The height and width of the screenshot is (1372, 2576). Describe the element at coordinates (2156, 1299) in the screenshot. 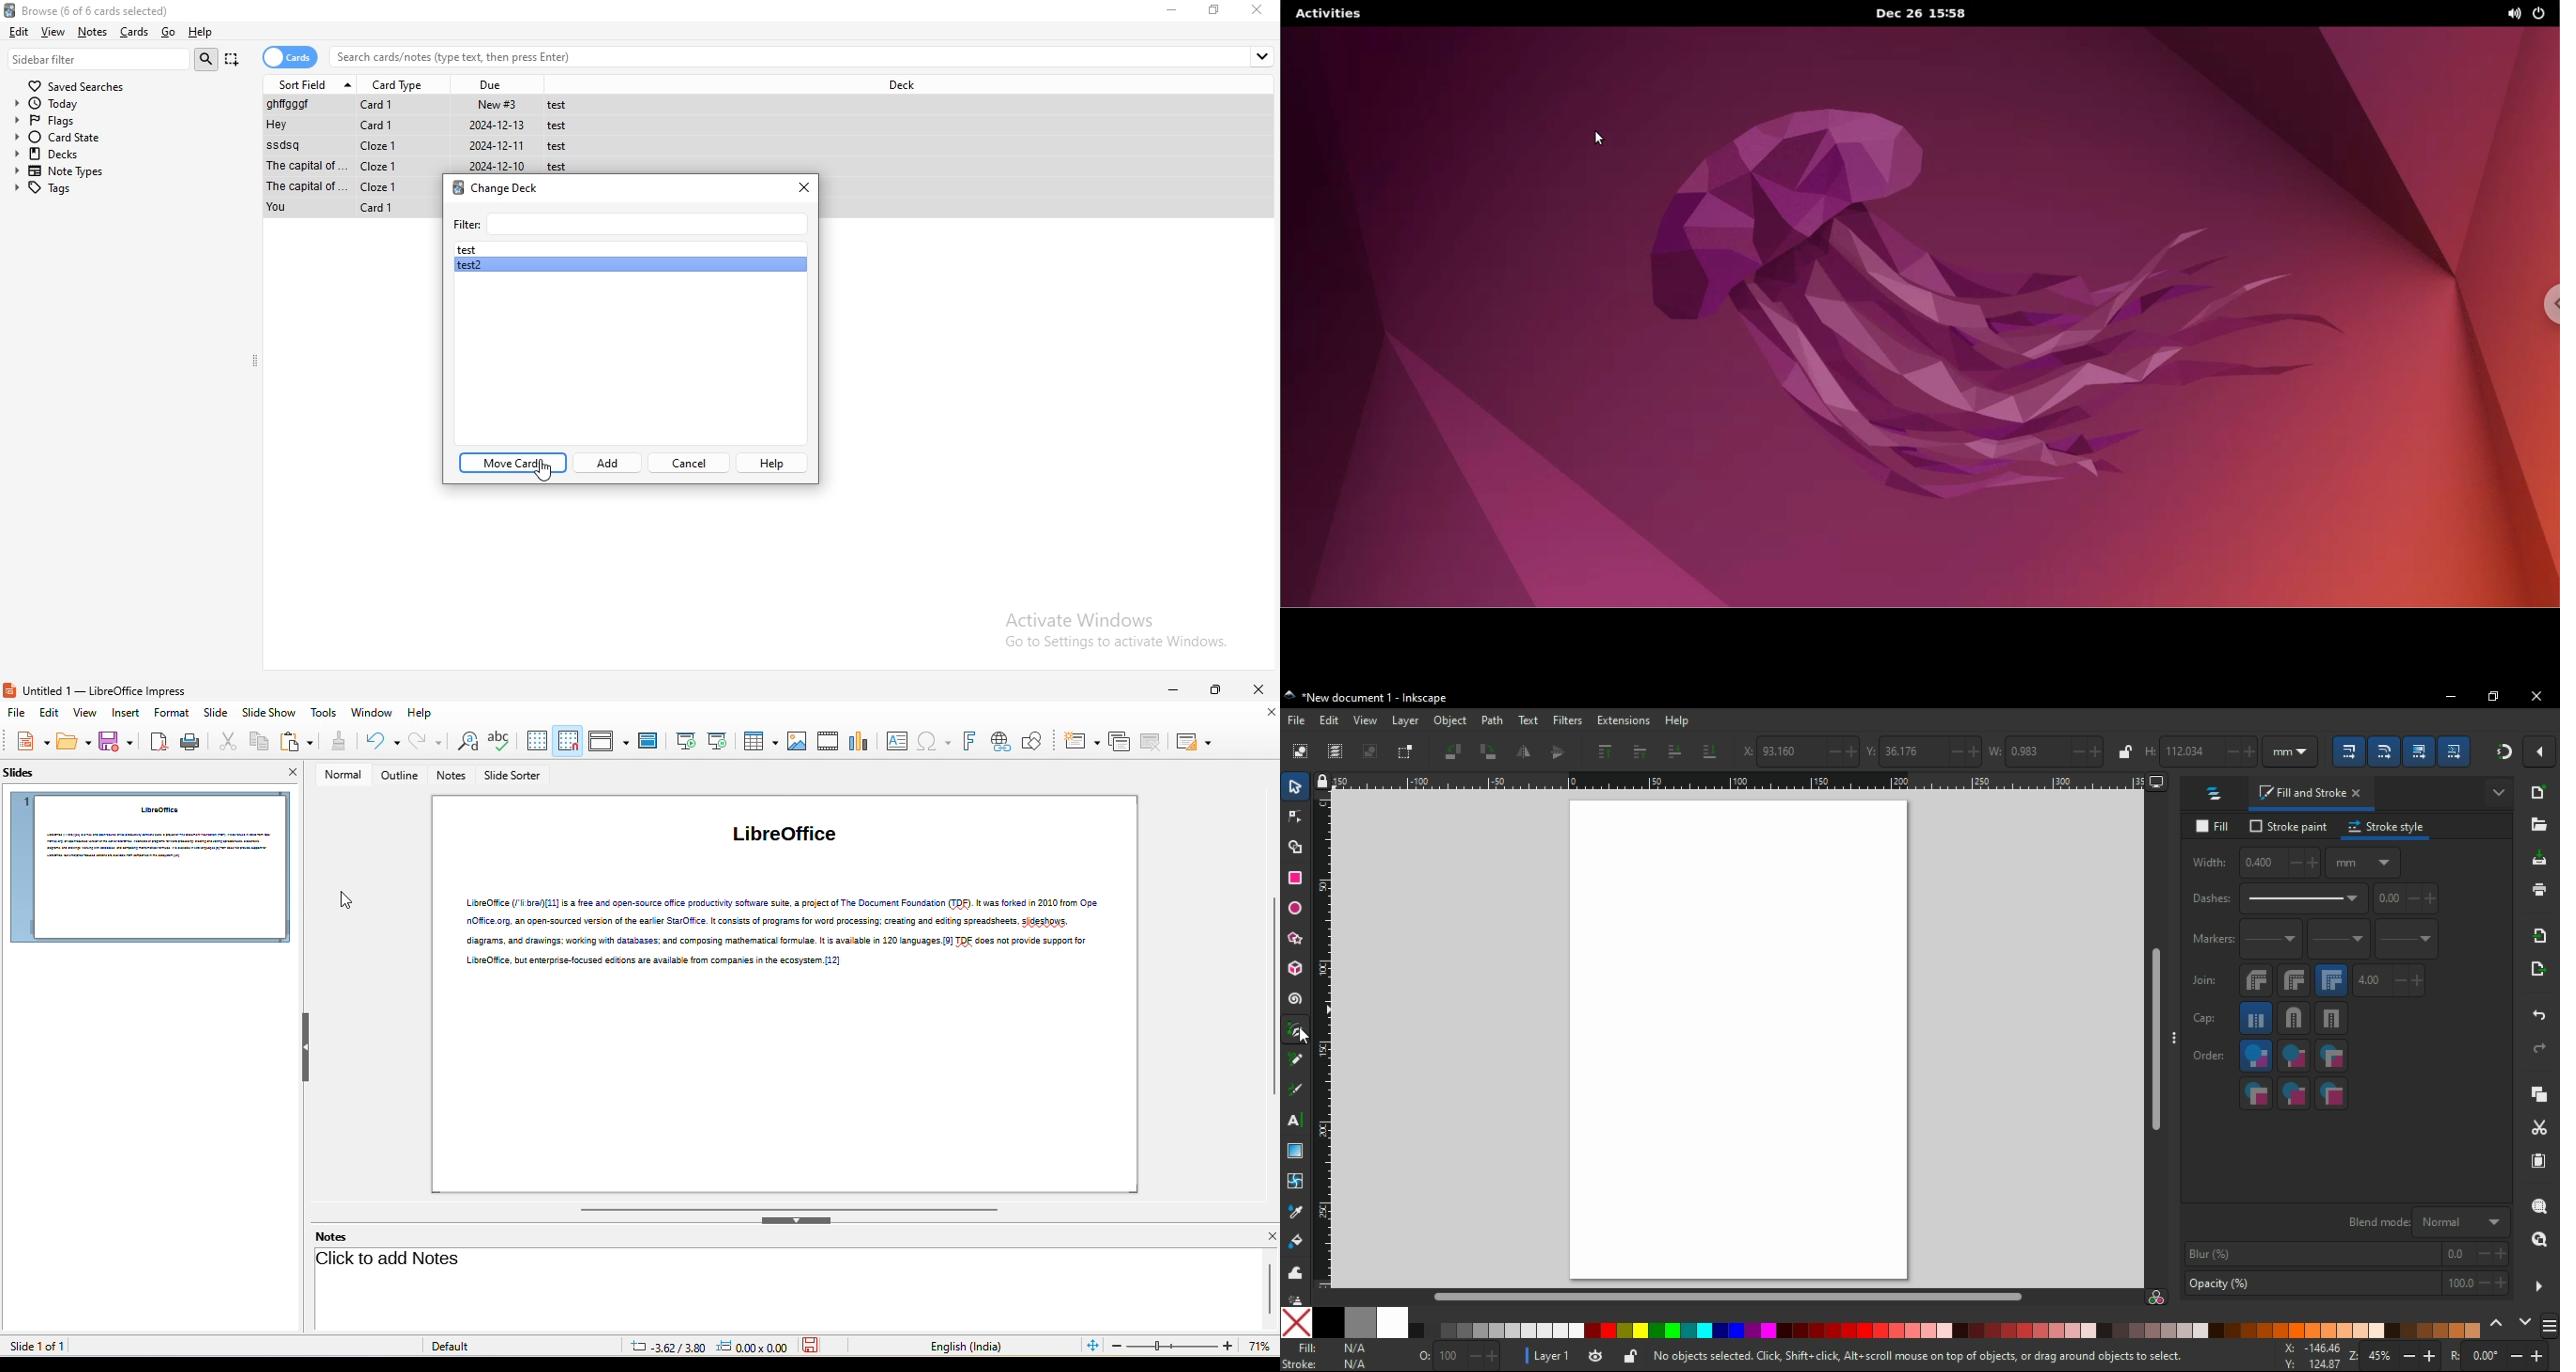

I see `color managed mode` at that location.